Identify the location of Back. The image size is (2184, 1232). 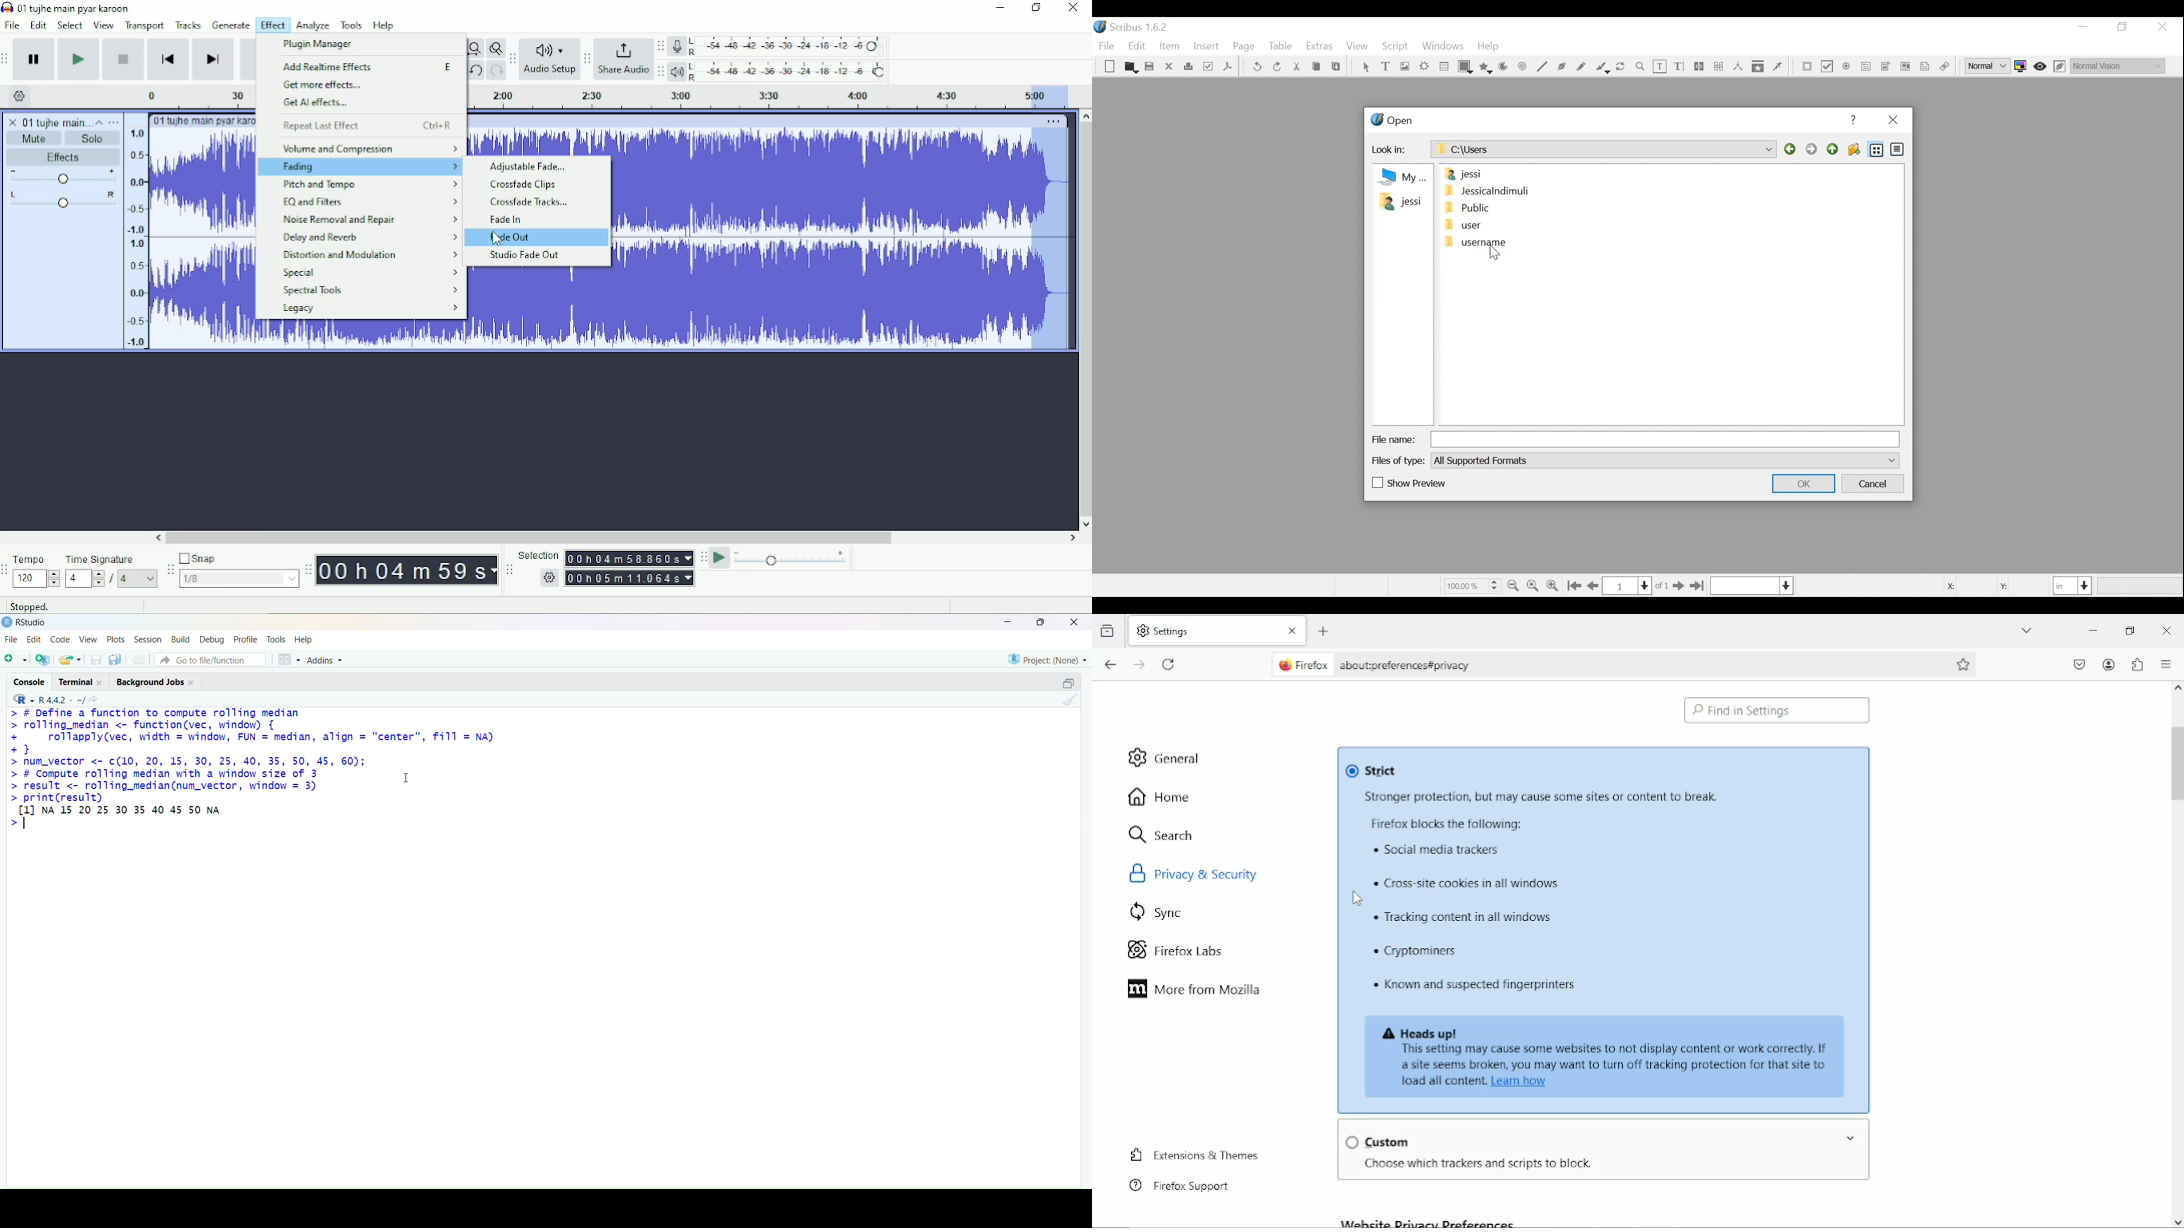
(1792, 150).